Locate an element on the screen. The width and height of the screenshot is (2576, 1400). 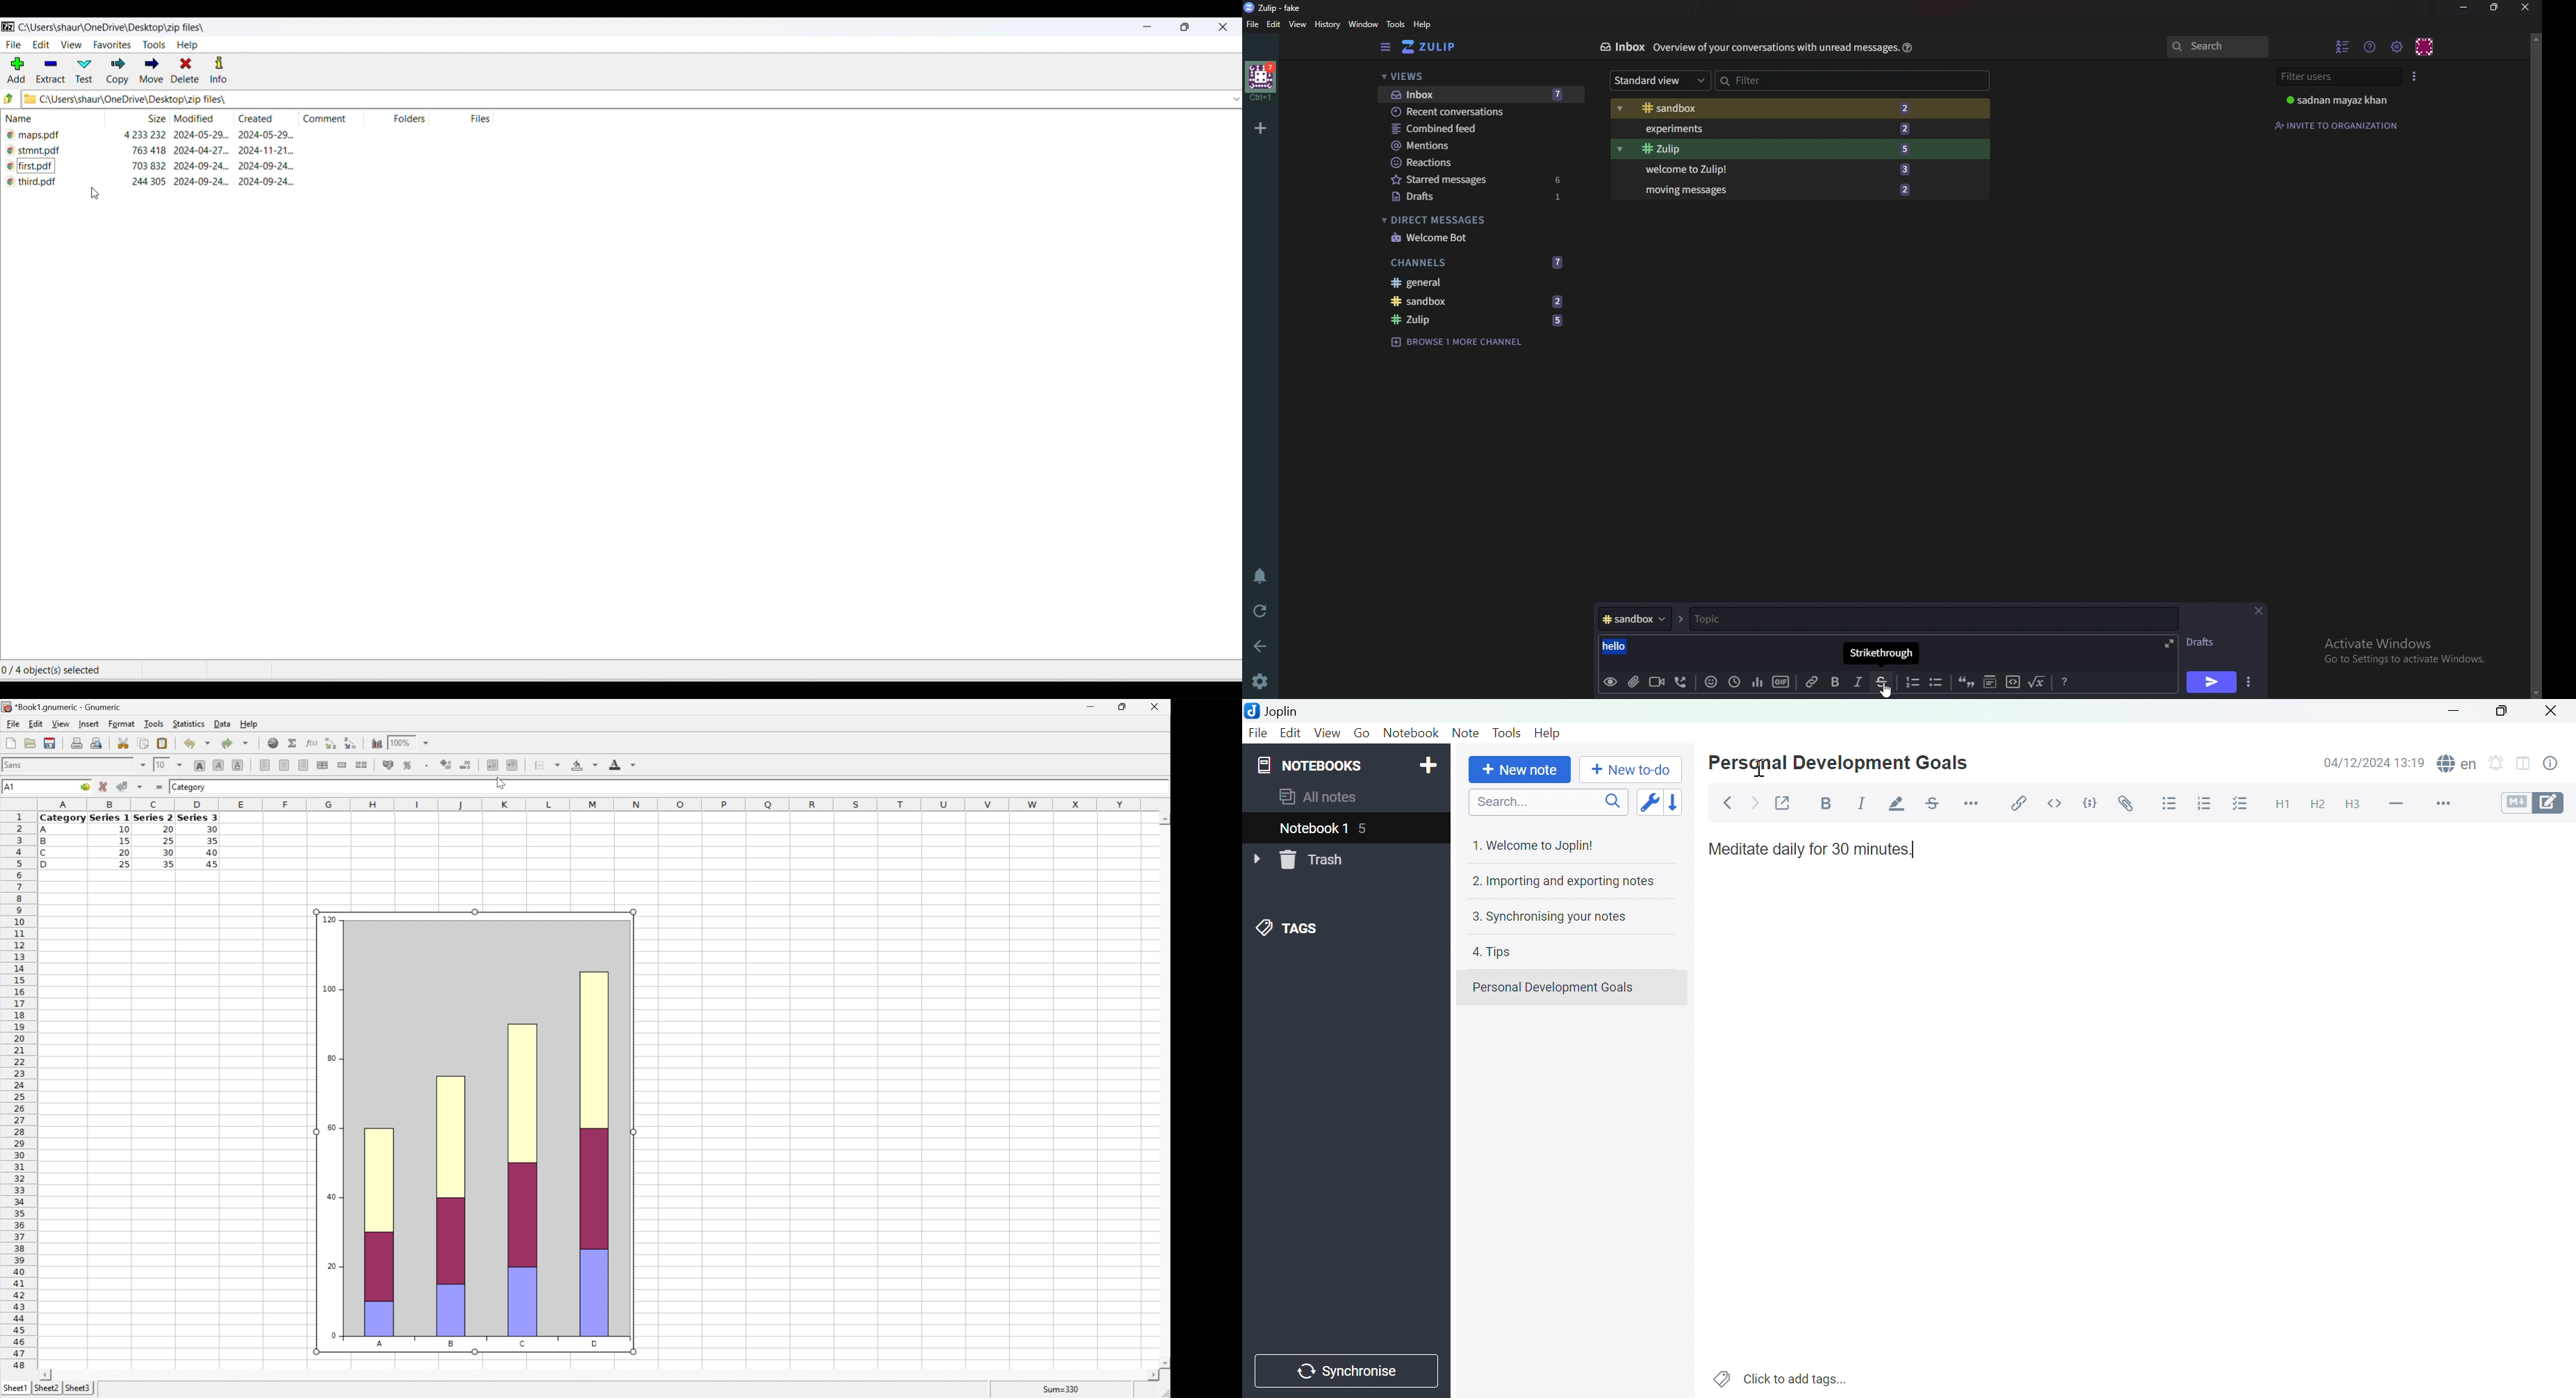
Print preview is located at coordinates (97, 743).